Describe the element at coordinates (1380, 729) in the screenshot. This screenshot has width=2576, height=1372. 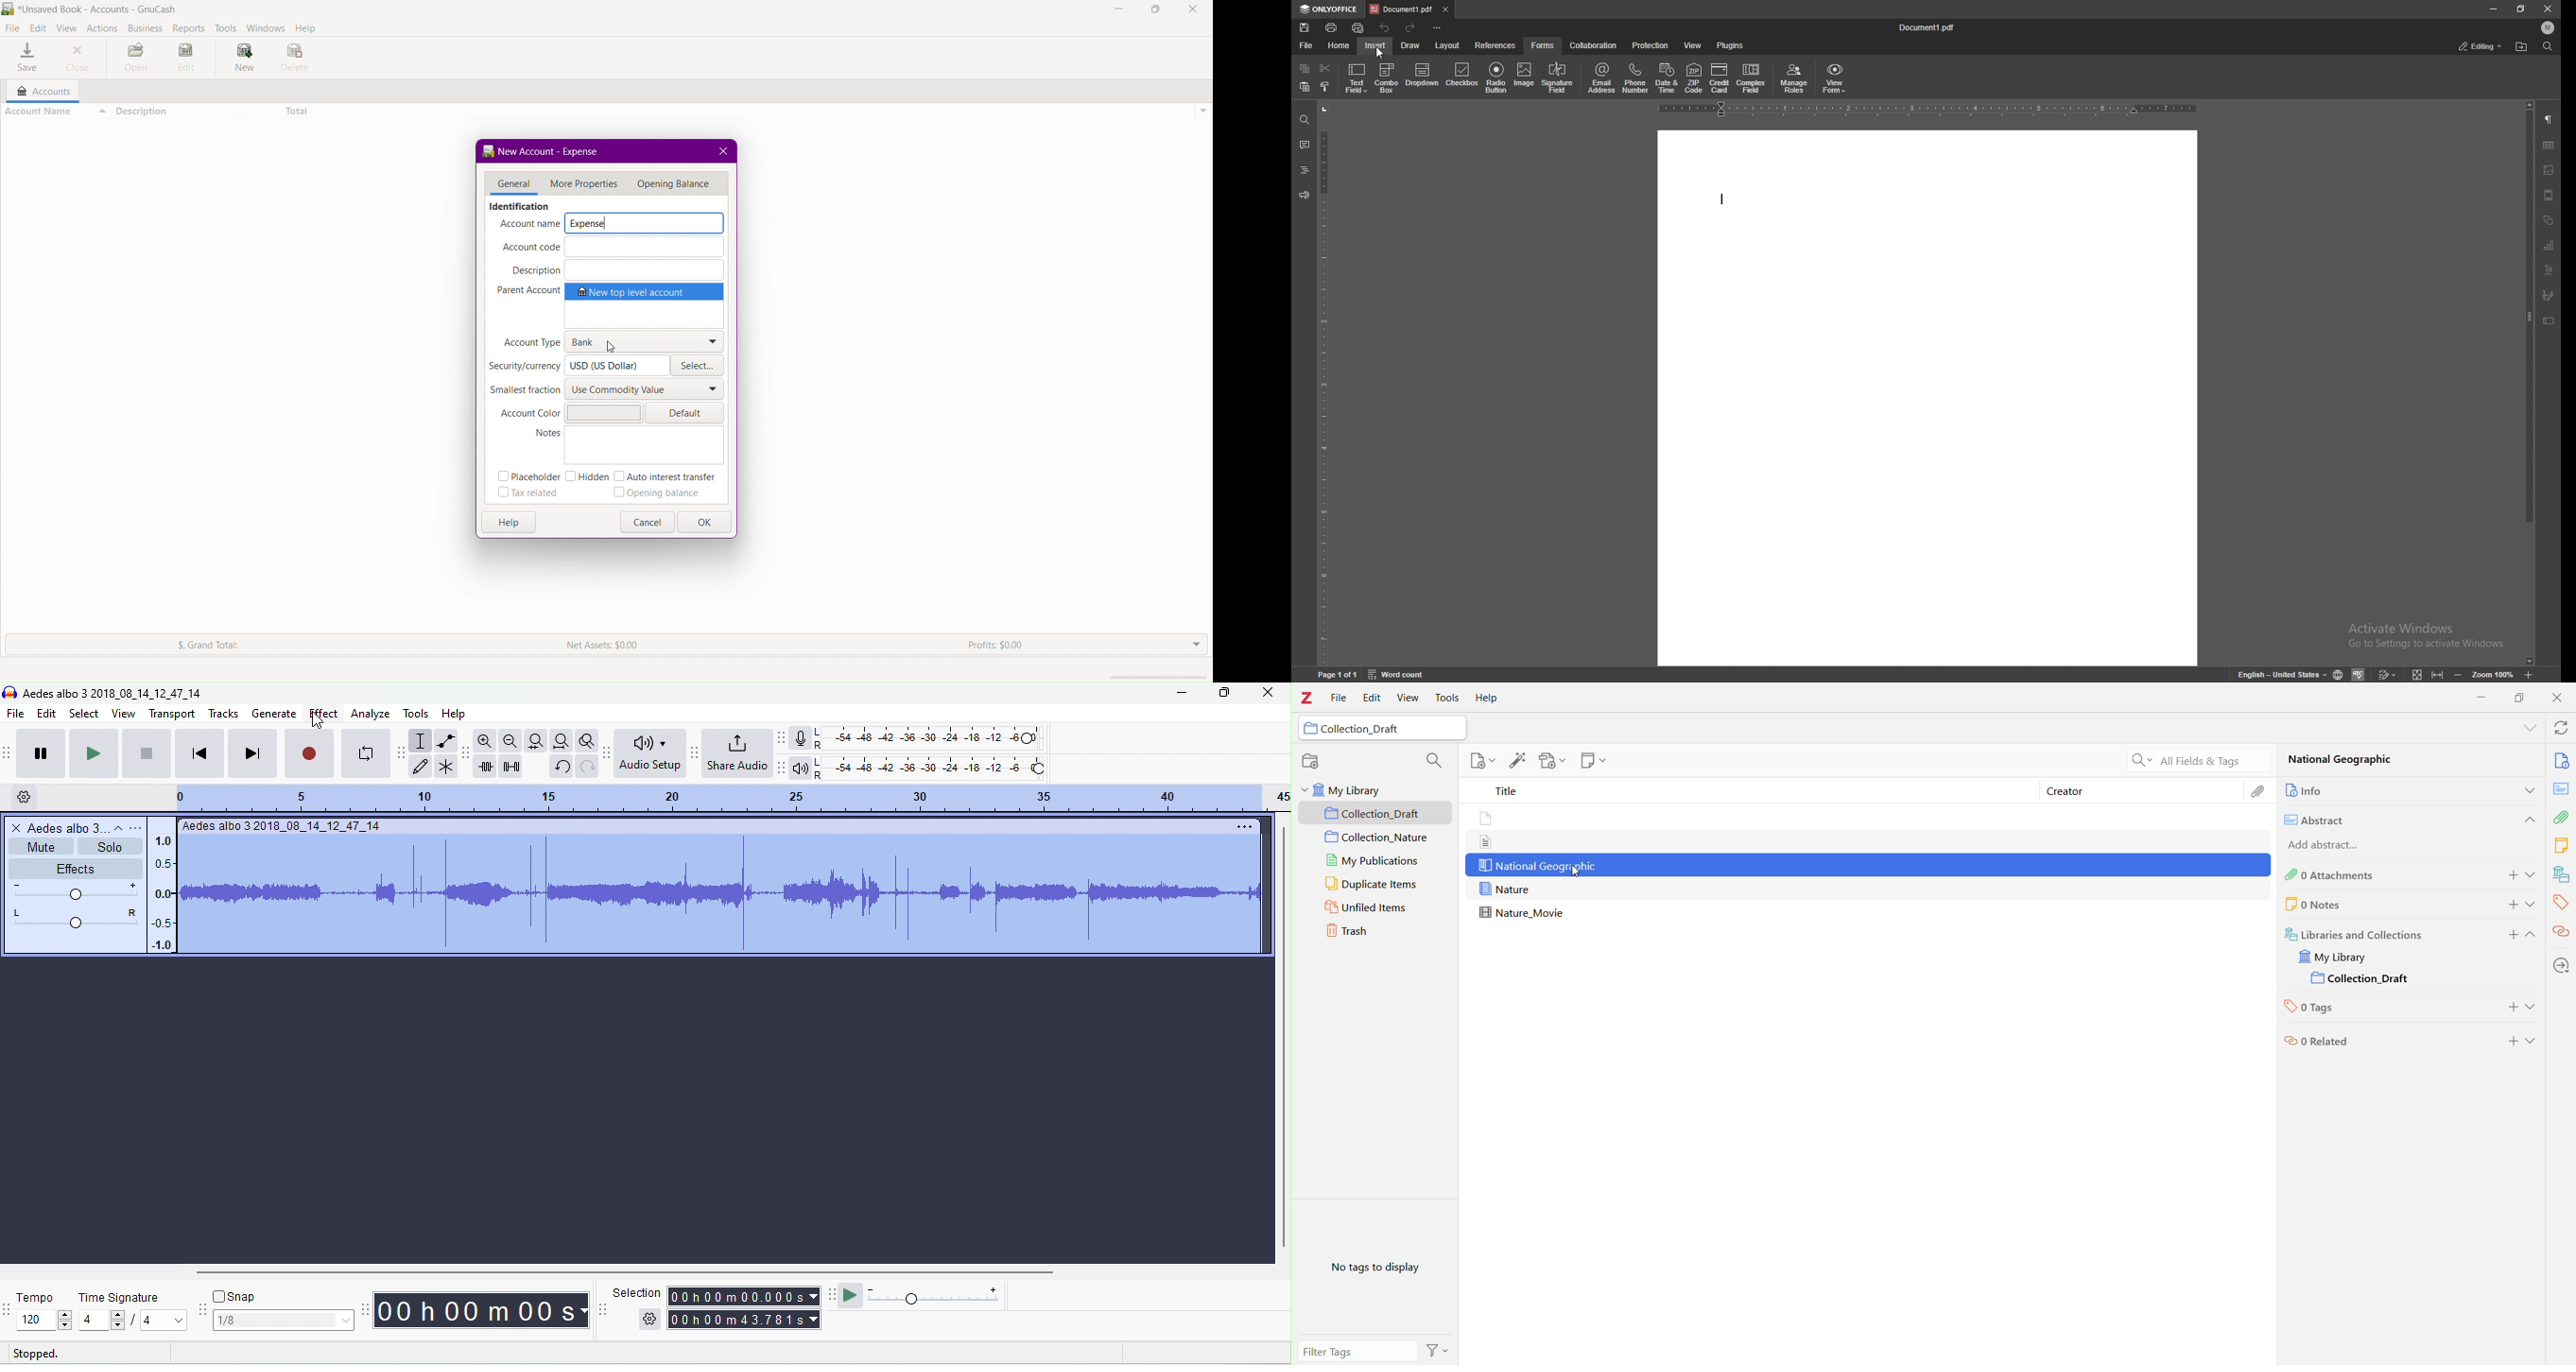
I see `Collection_Draft` at that location.